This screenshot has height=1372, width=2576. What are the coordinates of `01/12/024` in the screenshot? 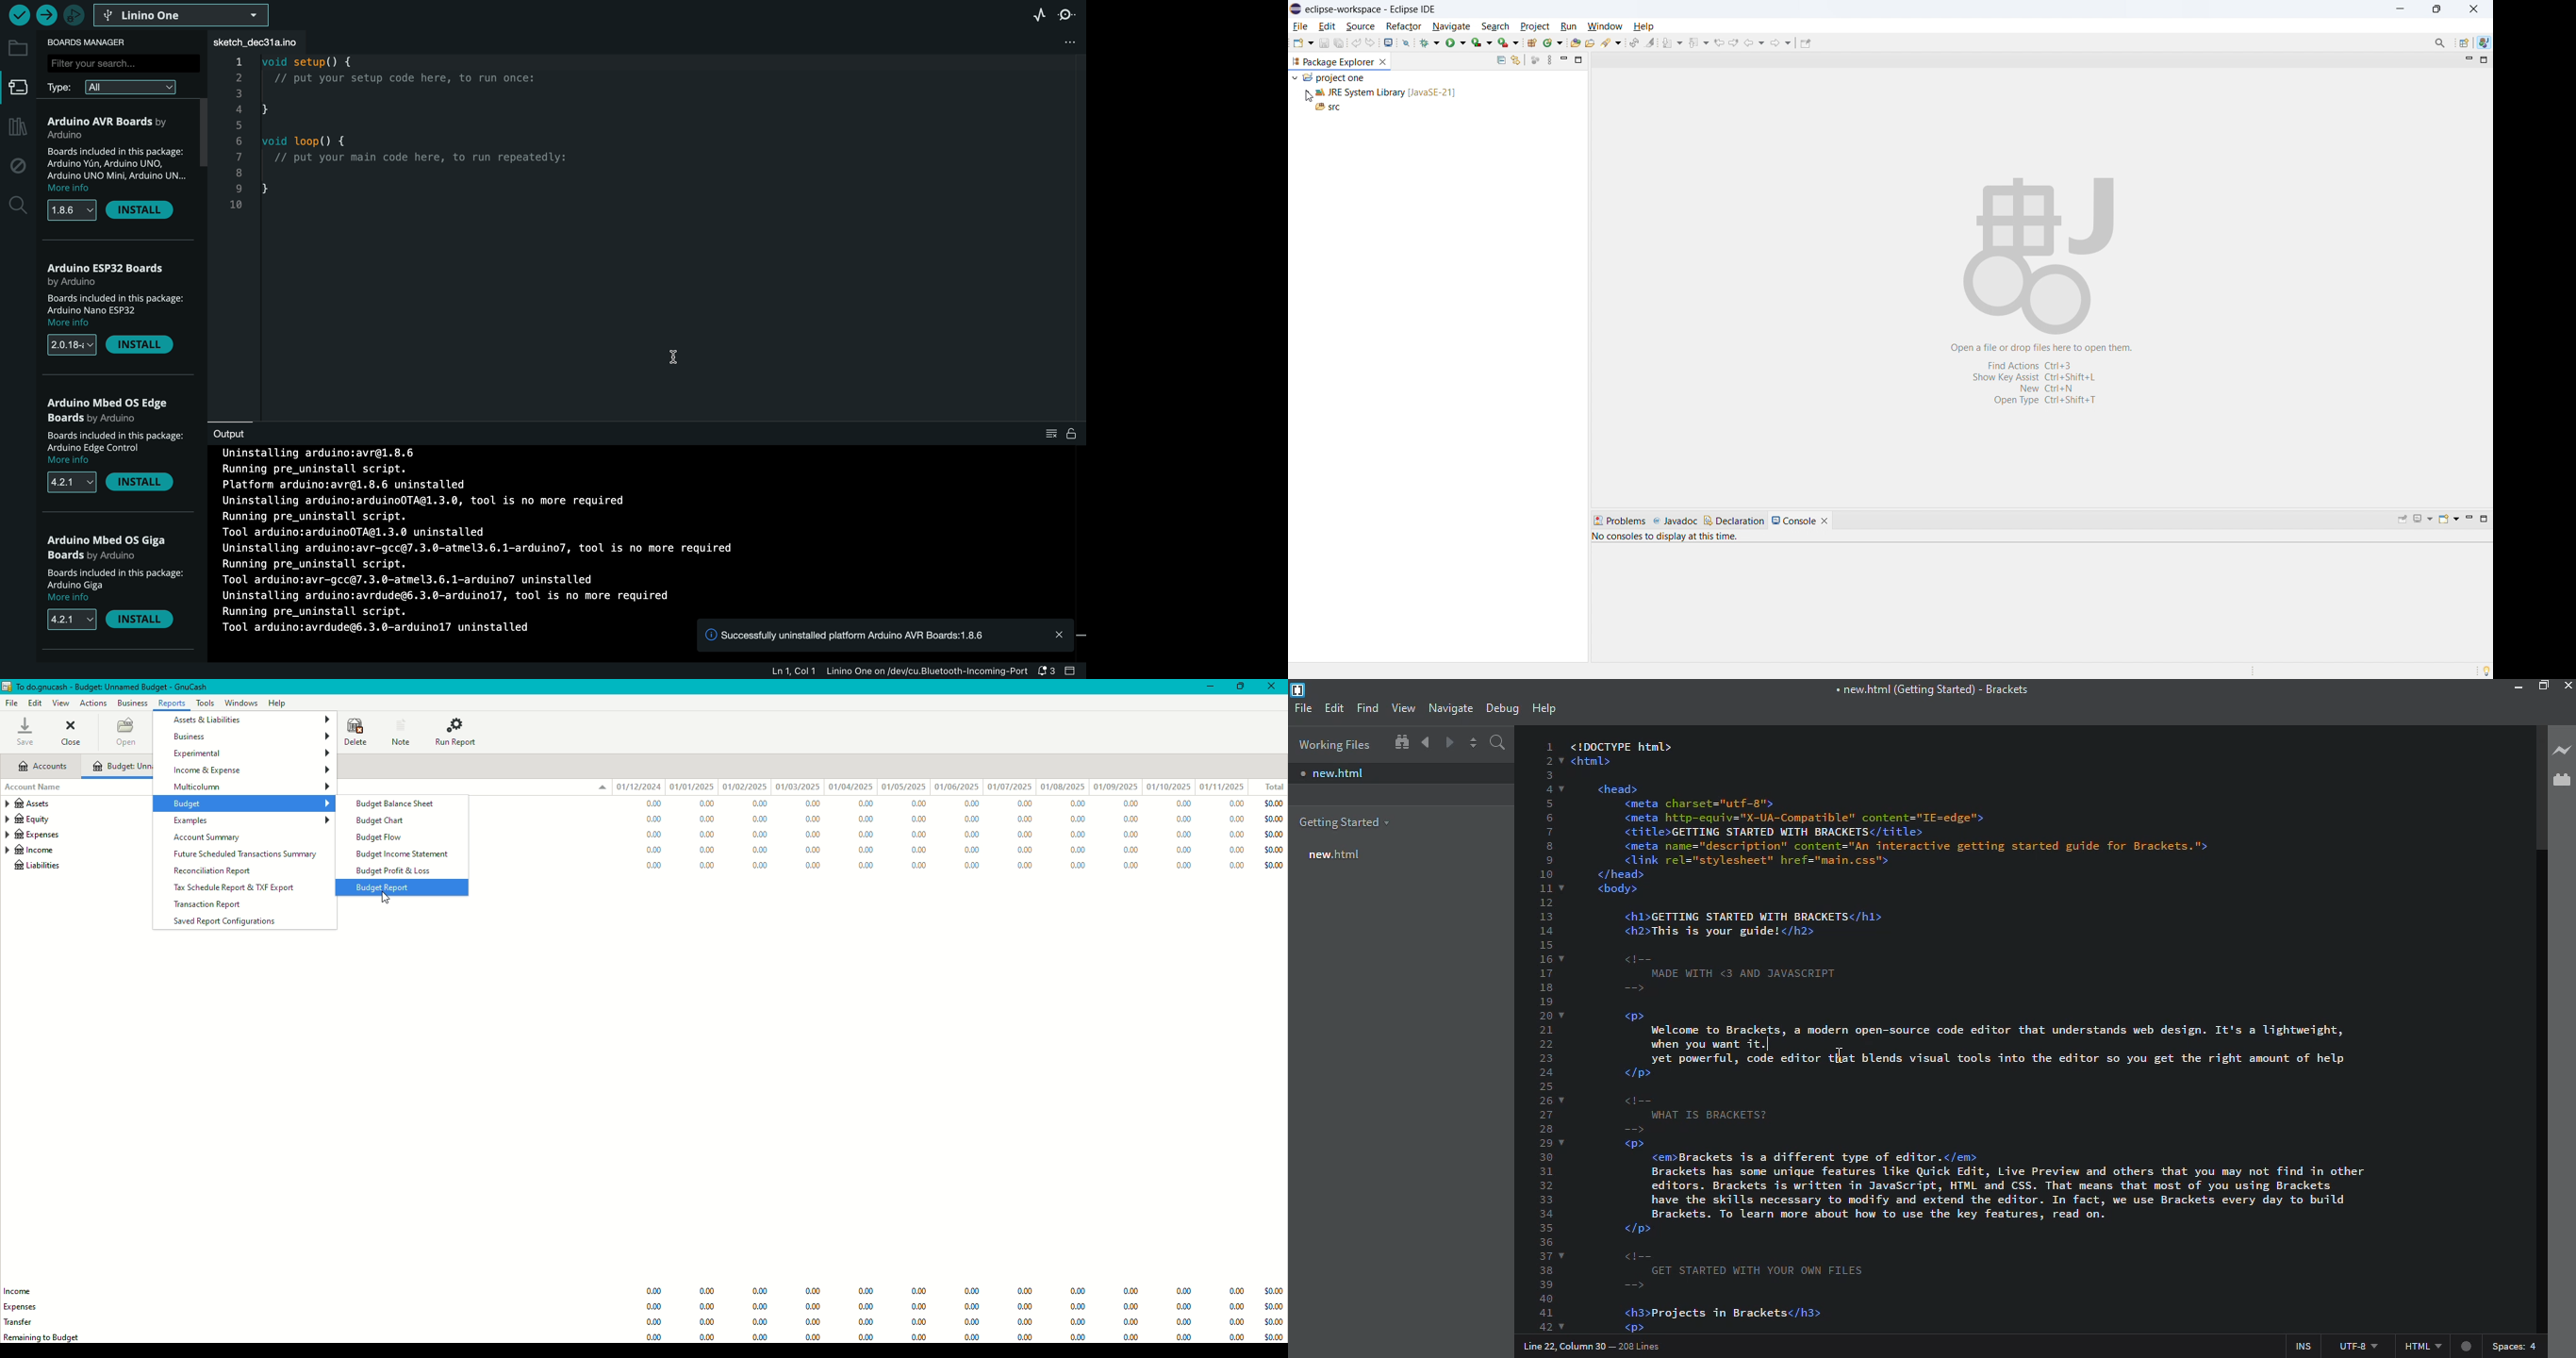 It's located at (639, 786).